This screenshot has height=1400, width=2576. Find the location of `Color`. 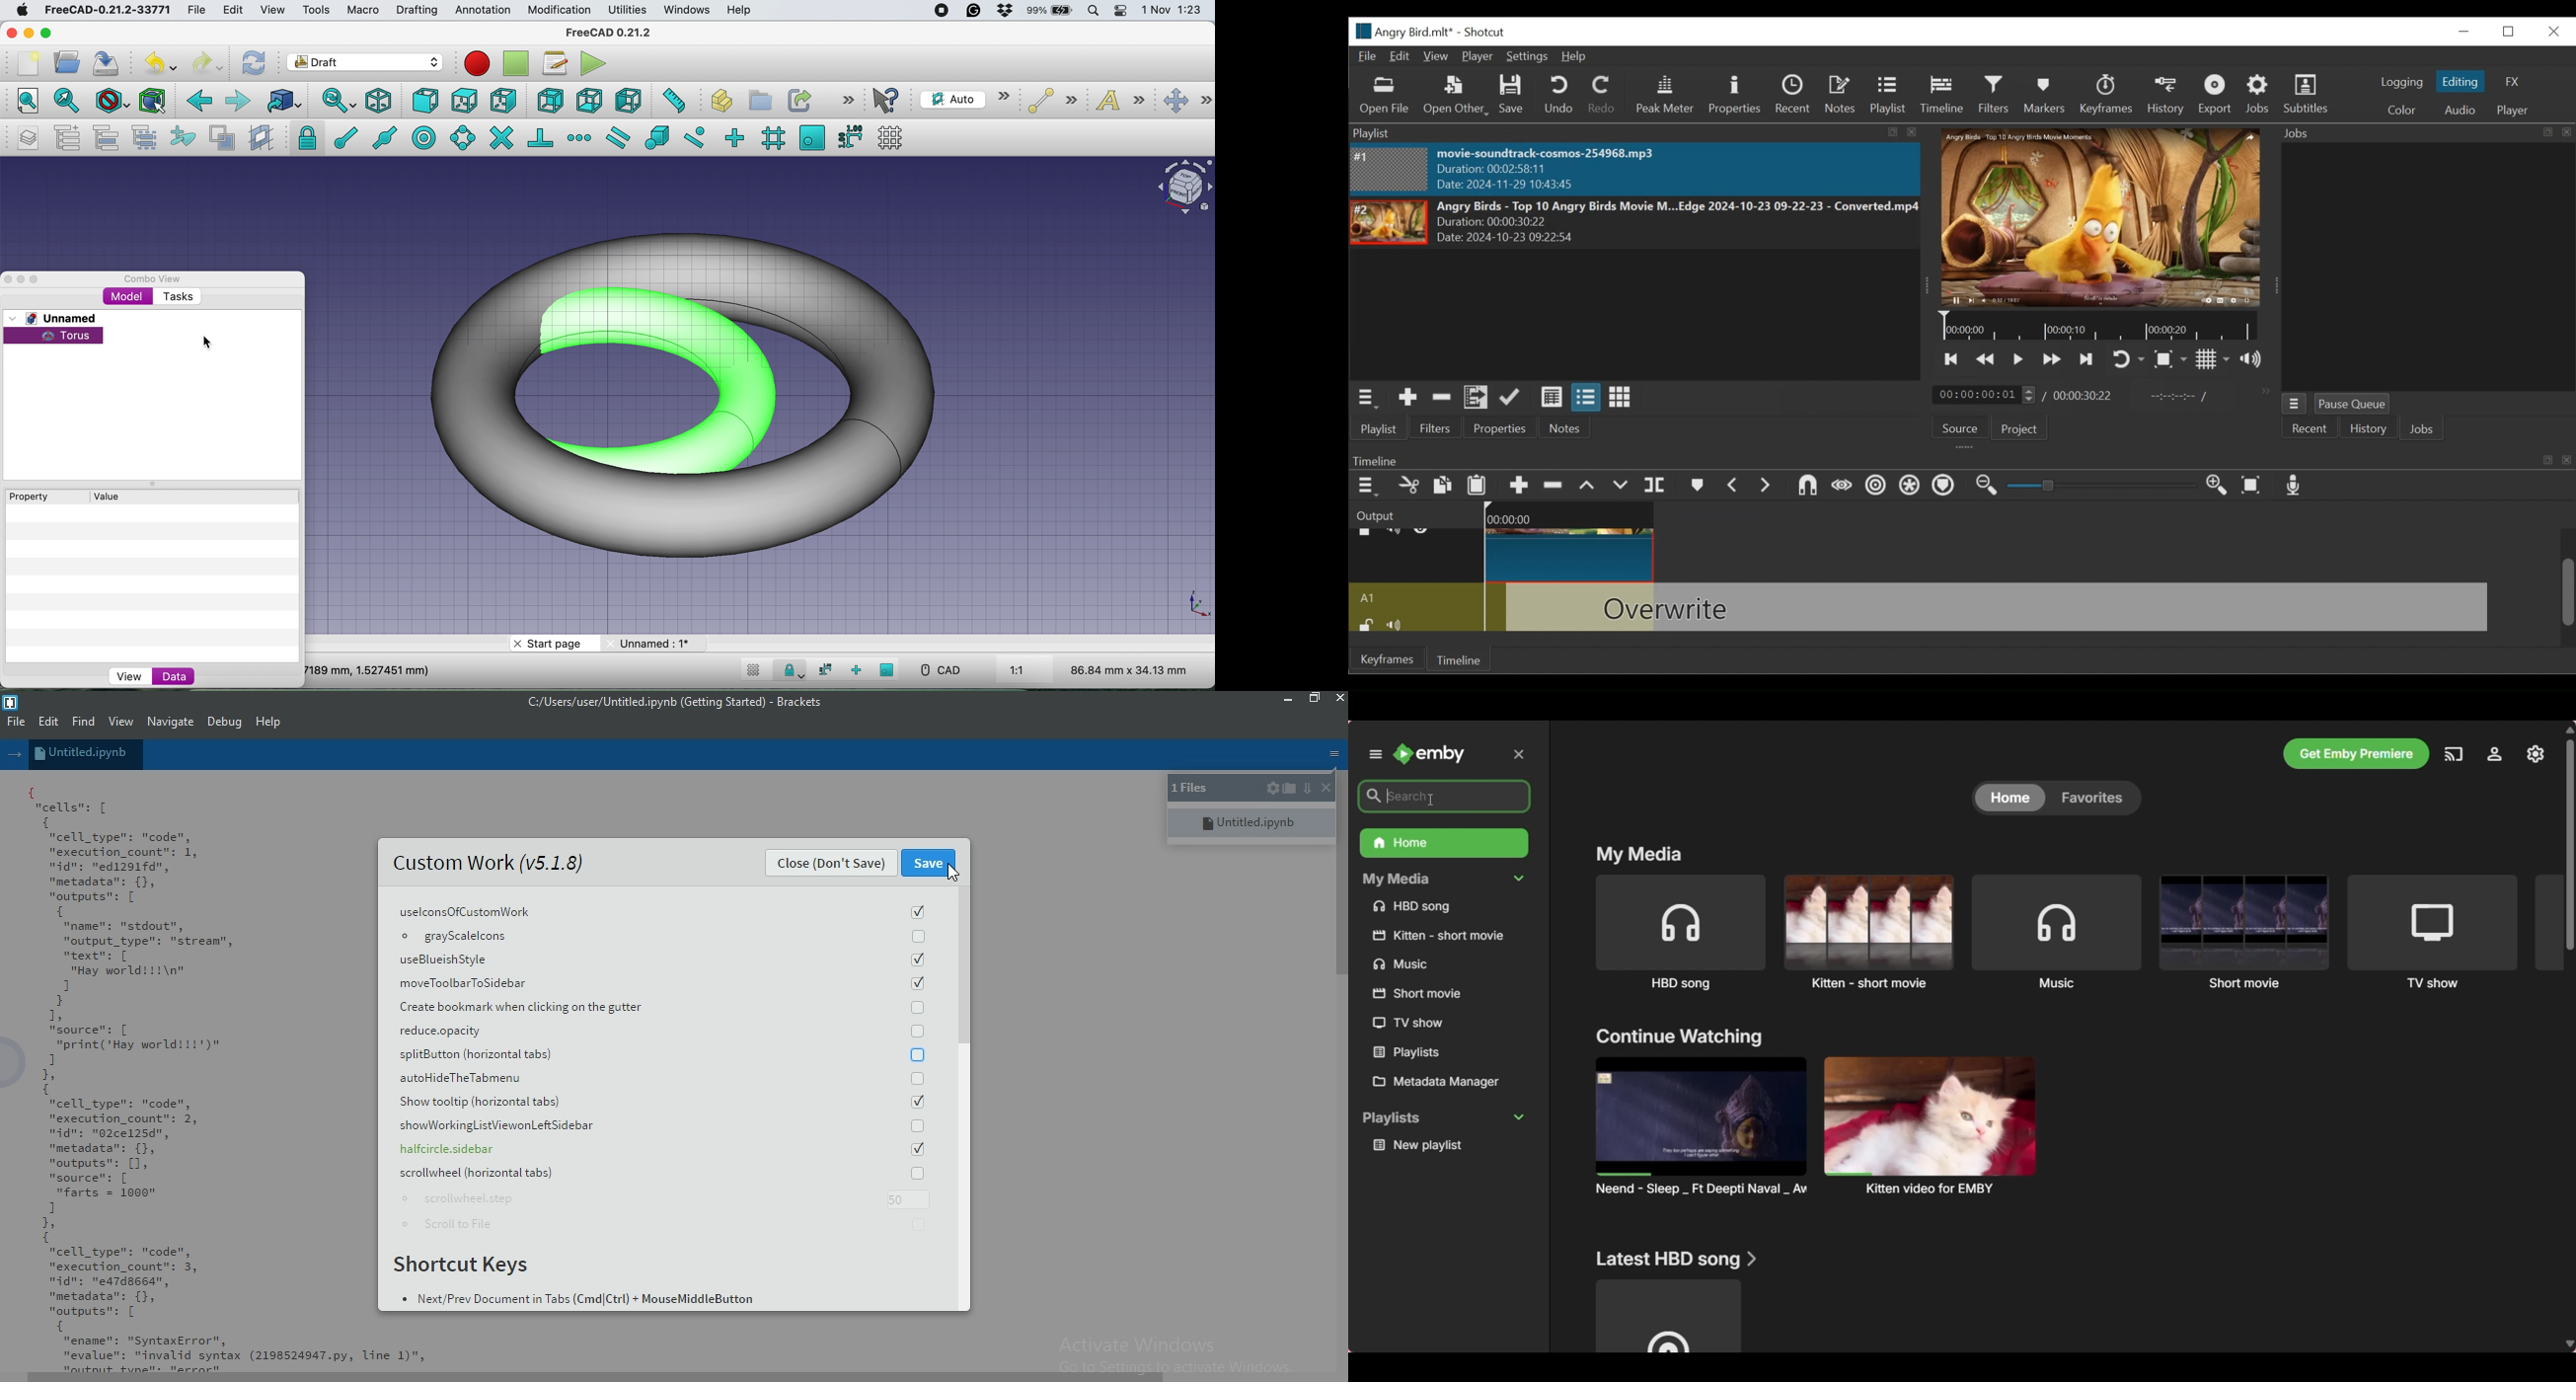

Color is located at coordinates (2402, 111).